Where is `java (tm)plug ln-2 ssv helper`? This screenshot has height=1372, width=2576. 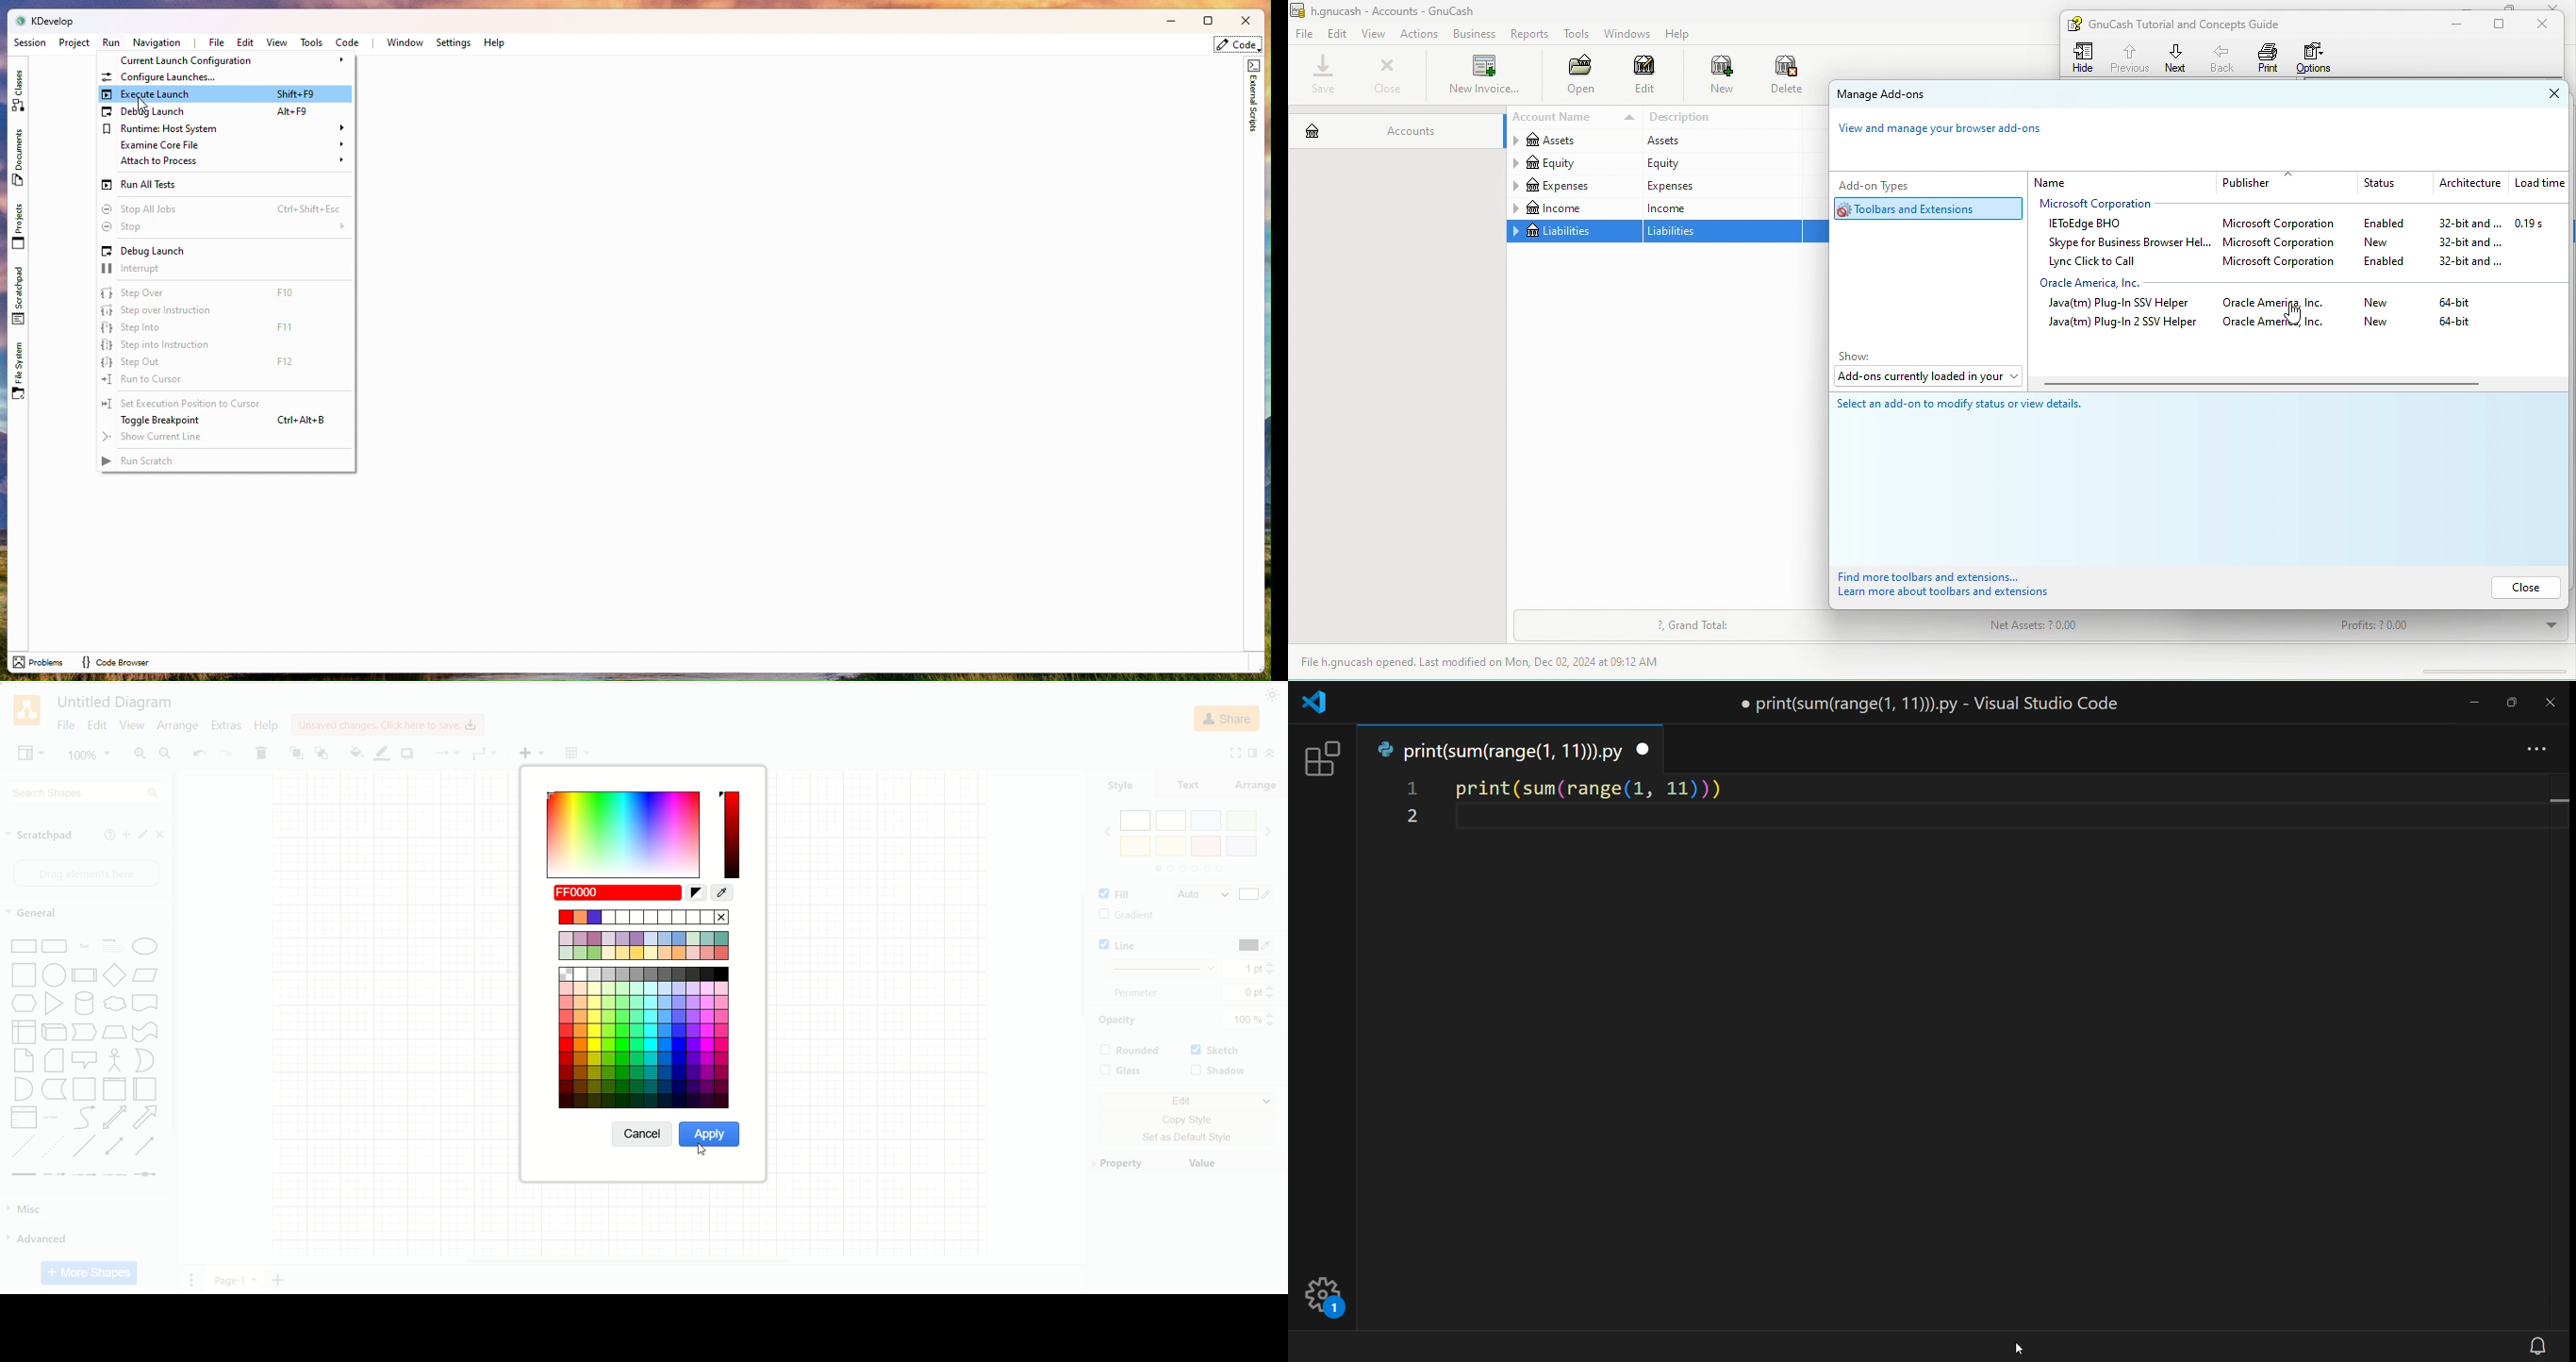 java (tm)plug ln-2 ssv helper is located at coordinates (2123, 324).